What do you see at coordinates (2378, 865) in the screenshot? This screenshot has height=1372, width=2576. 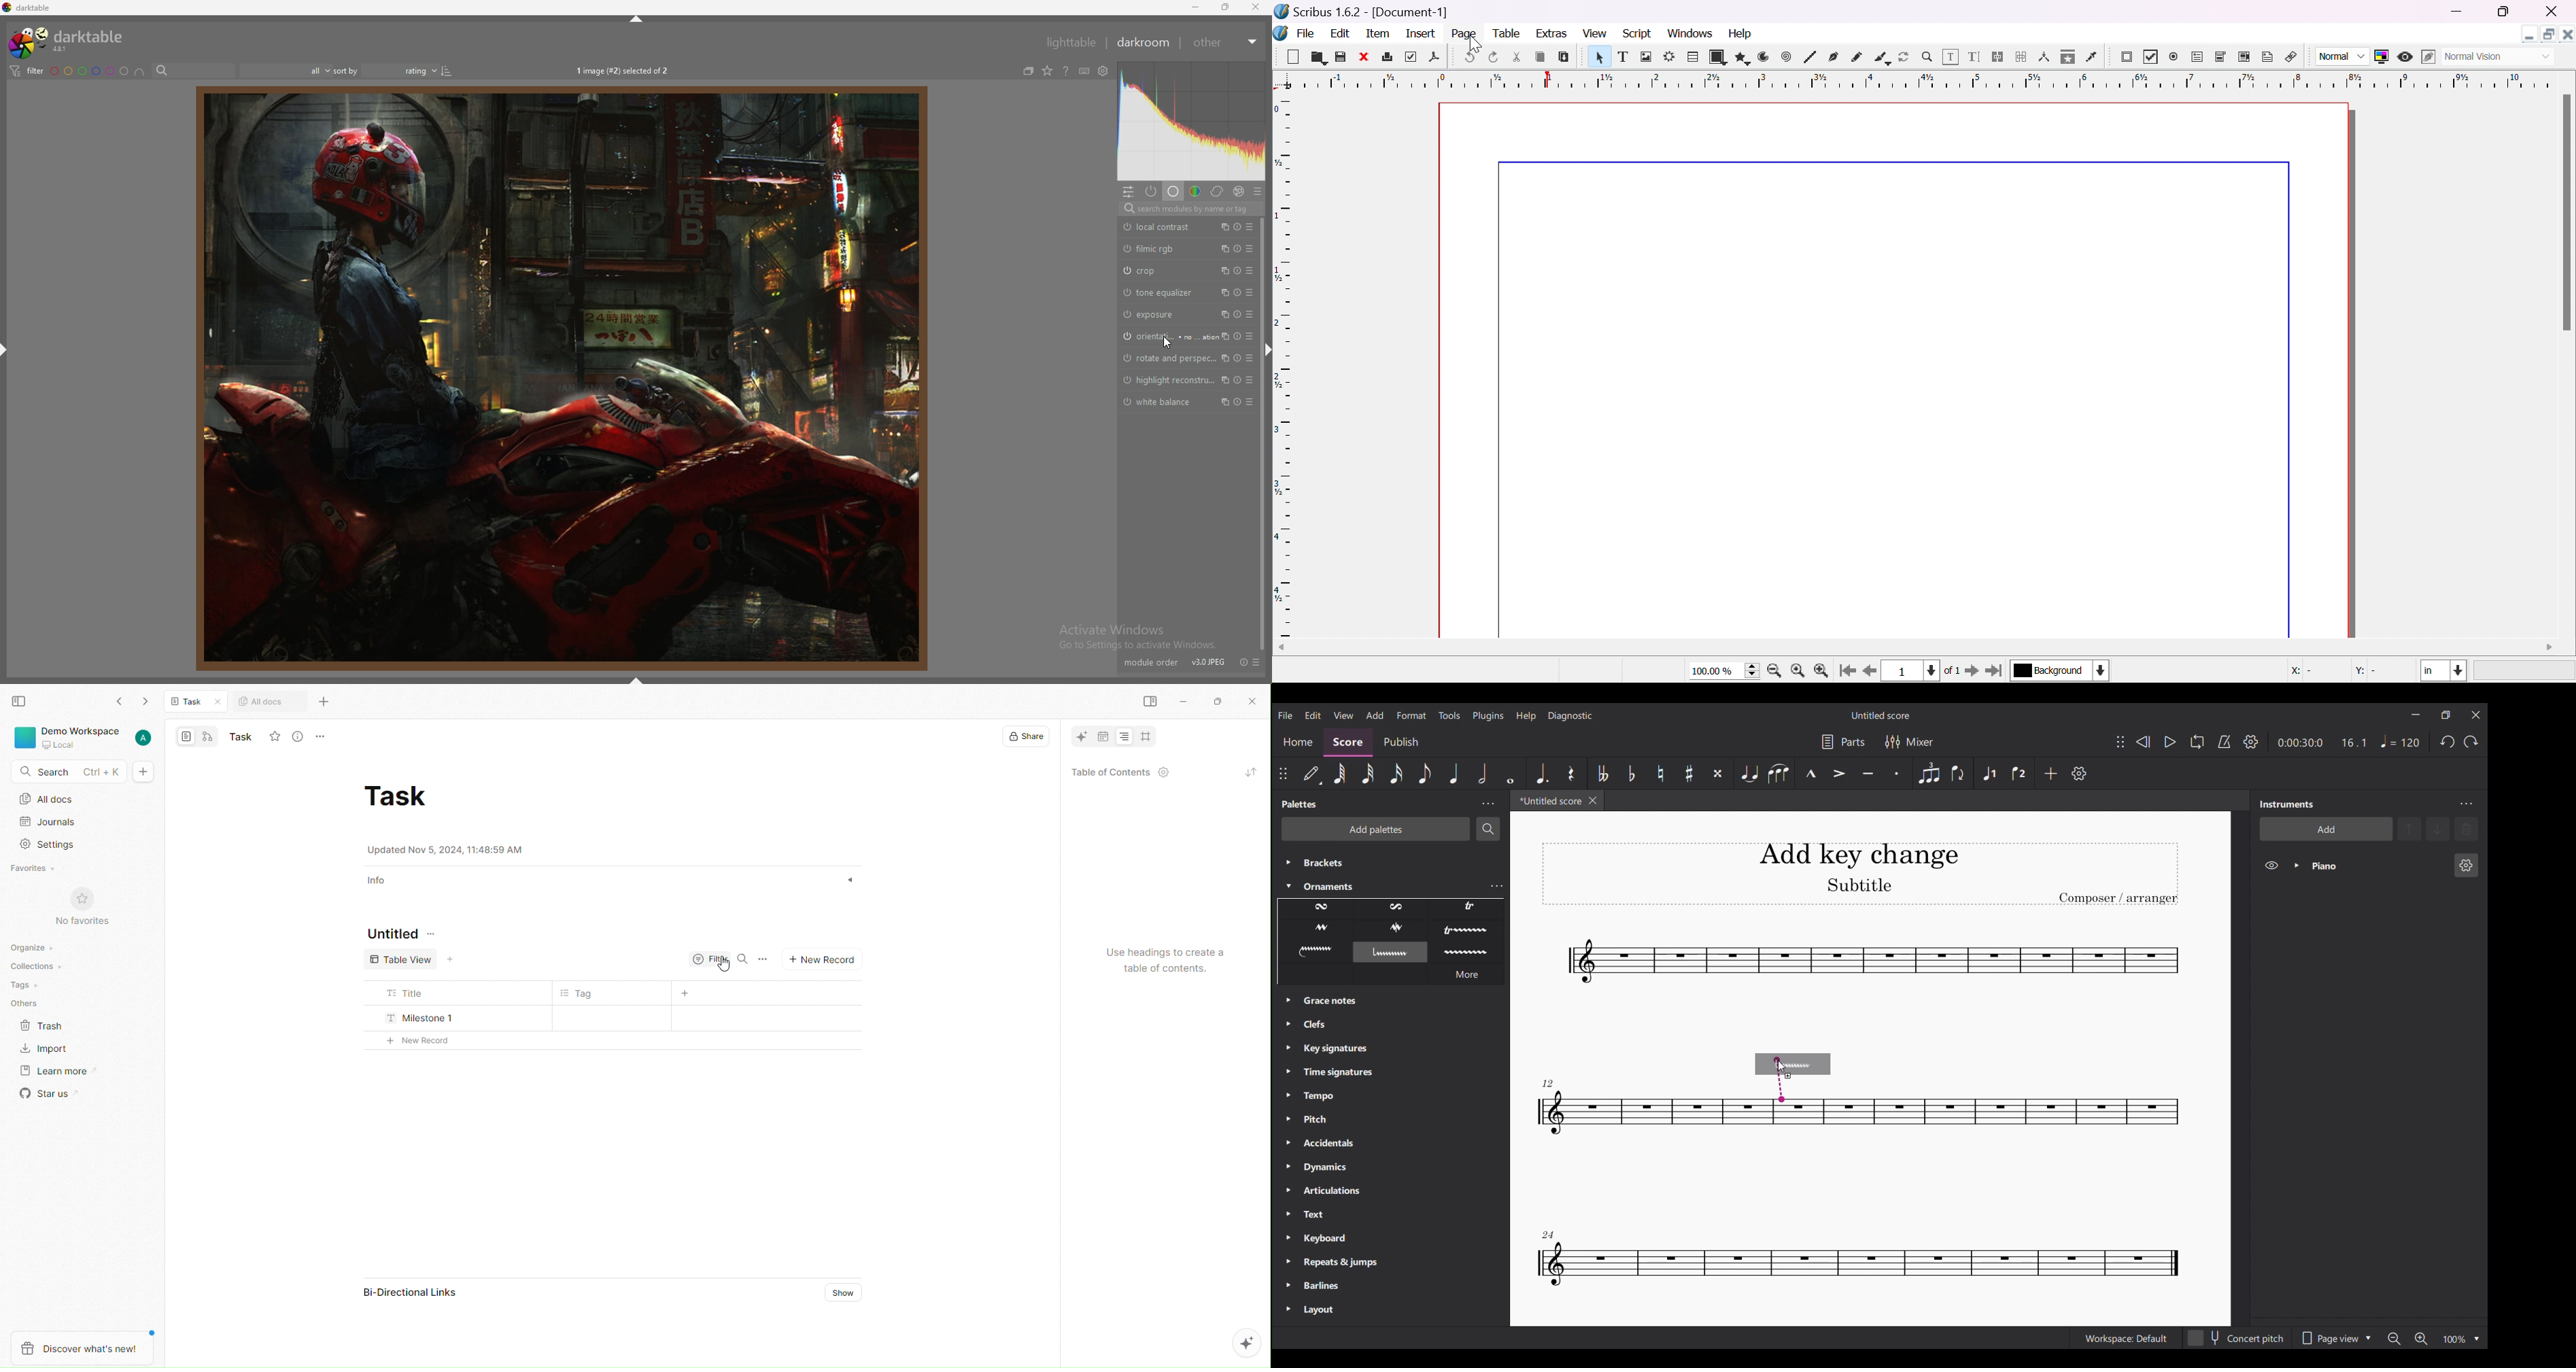 I see `Current instrument` at bounding box center [2378, 865].